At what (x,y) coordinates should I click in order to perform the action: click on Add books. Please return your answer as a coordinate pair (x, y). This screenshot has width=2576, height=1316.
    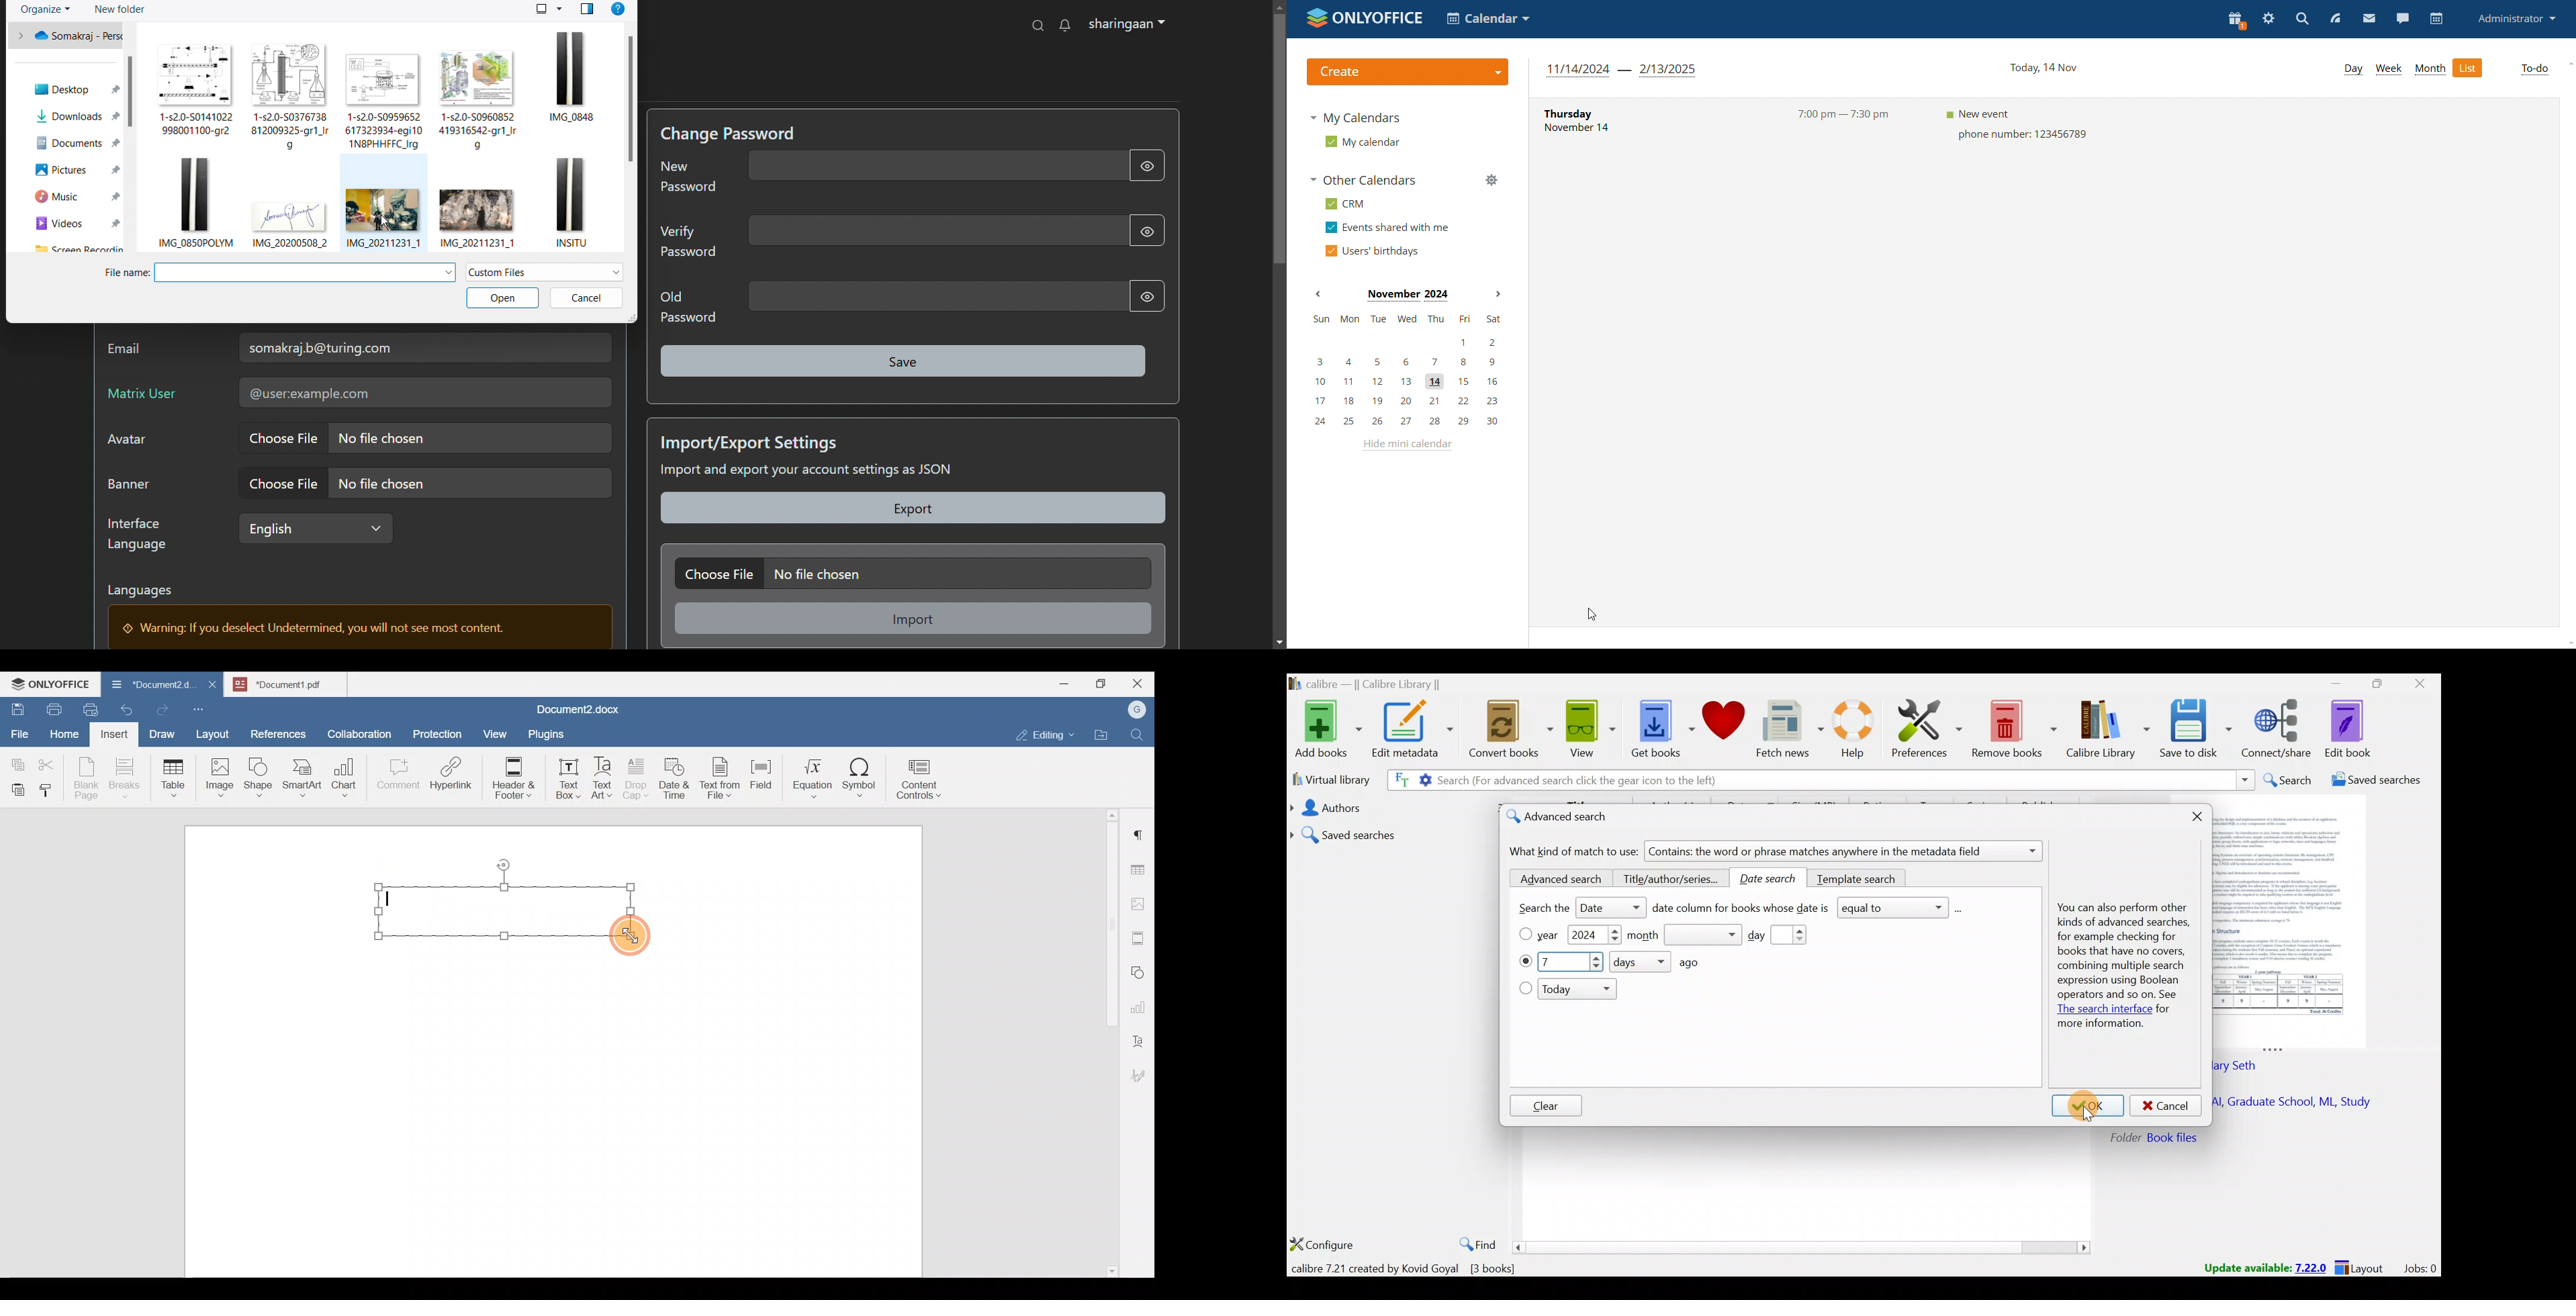
    Looking at the image, I should click on (1326, 727).